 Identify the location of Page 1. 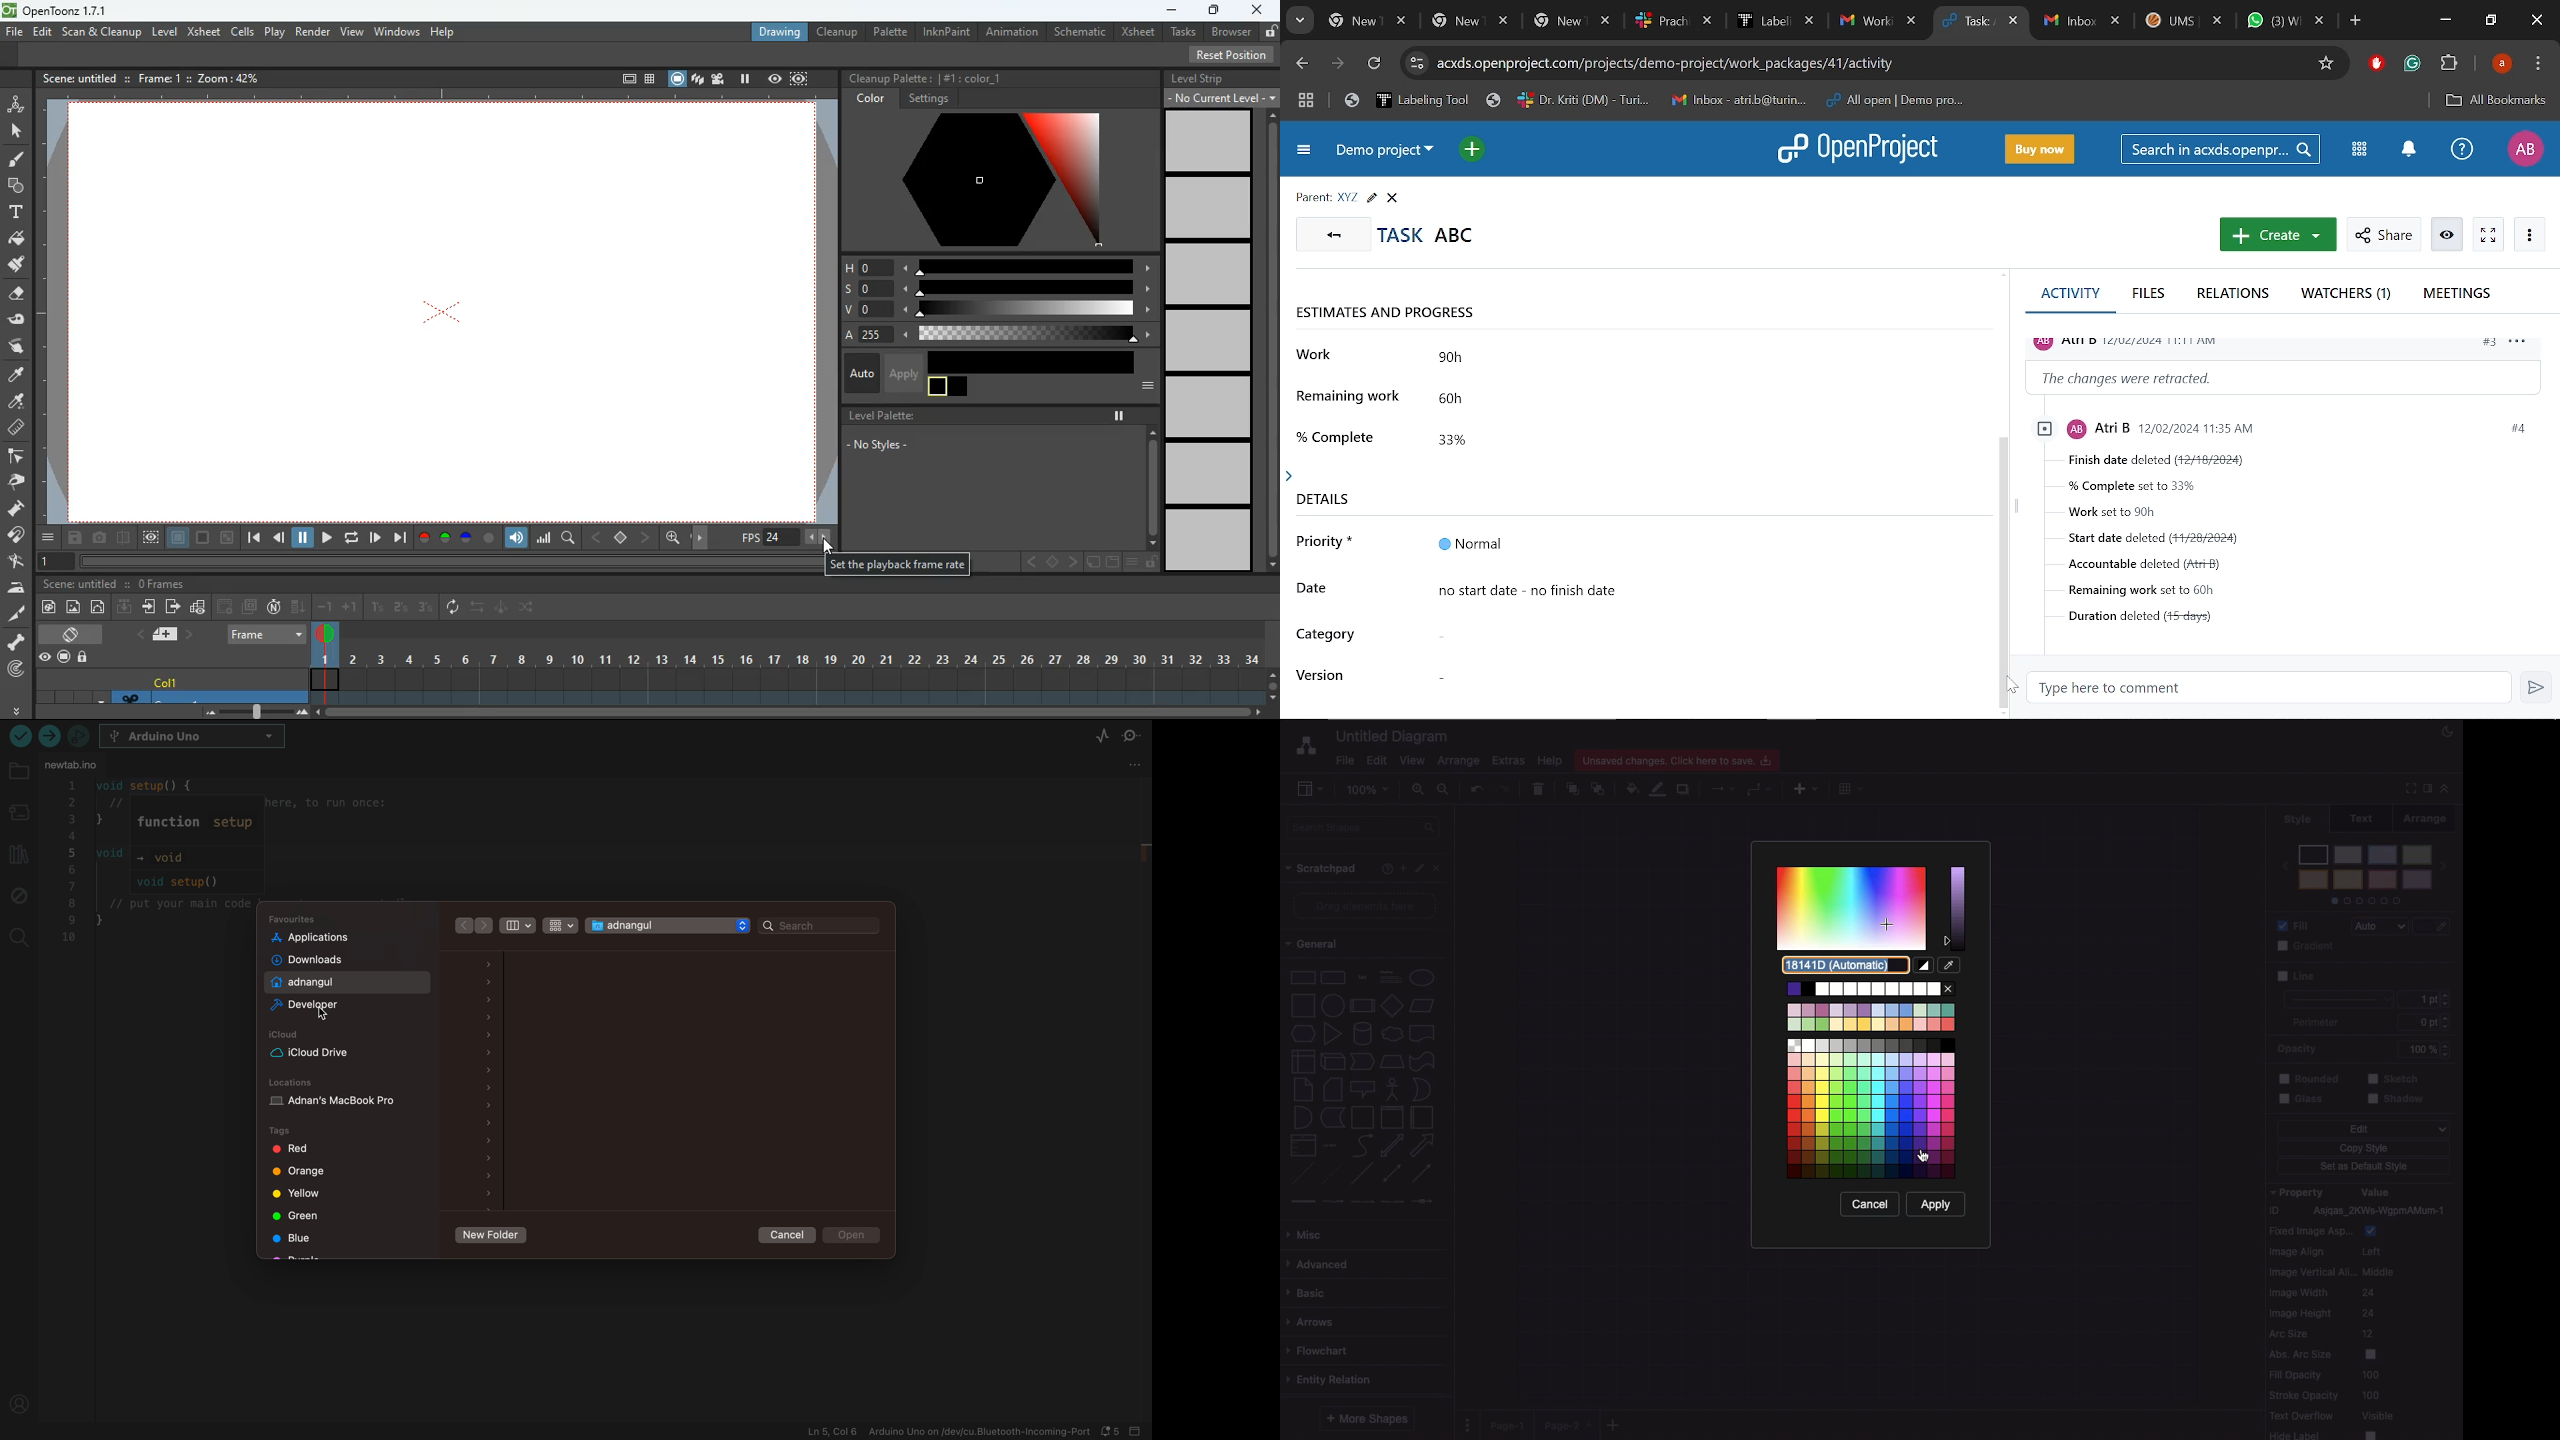
(1510, 1422).